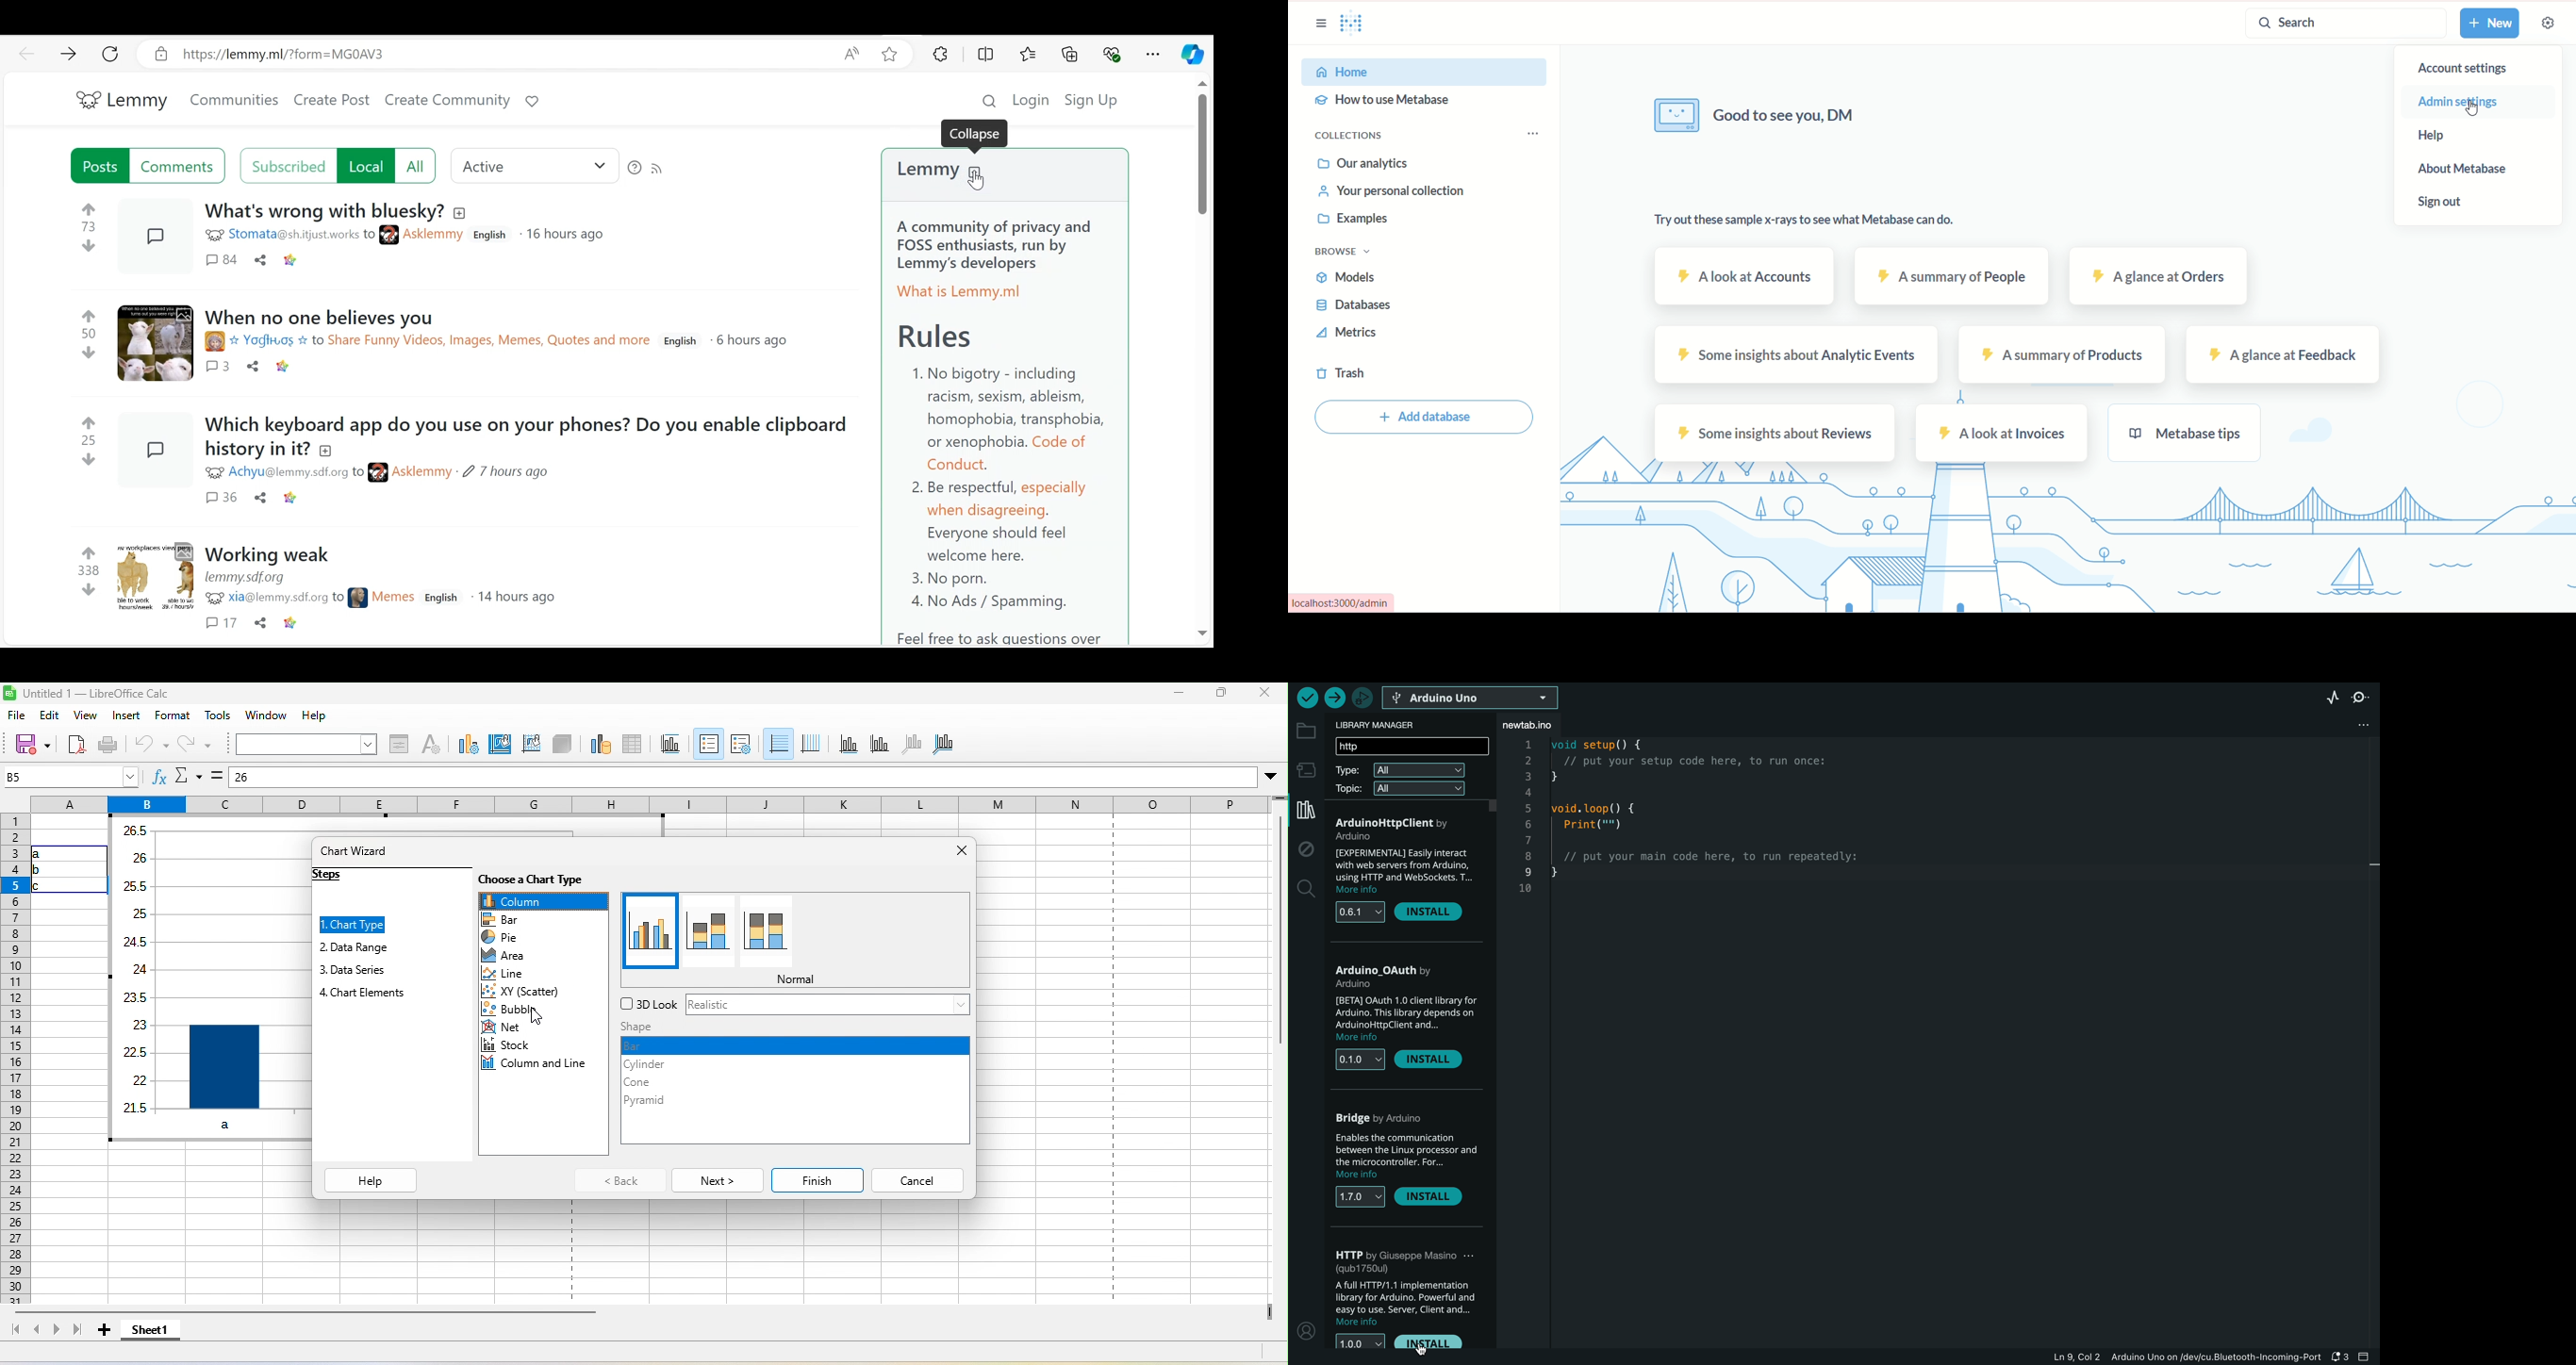  What do you see at coordinates (513, 918) in the screenshot?
I see `bar` at bounding box center [513, 918].